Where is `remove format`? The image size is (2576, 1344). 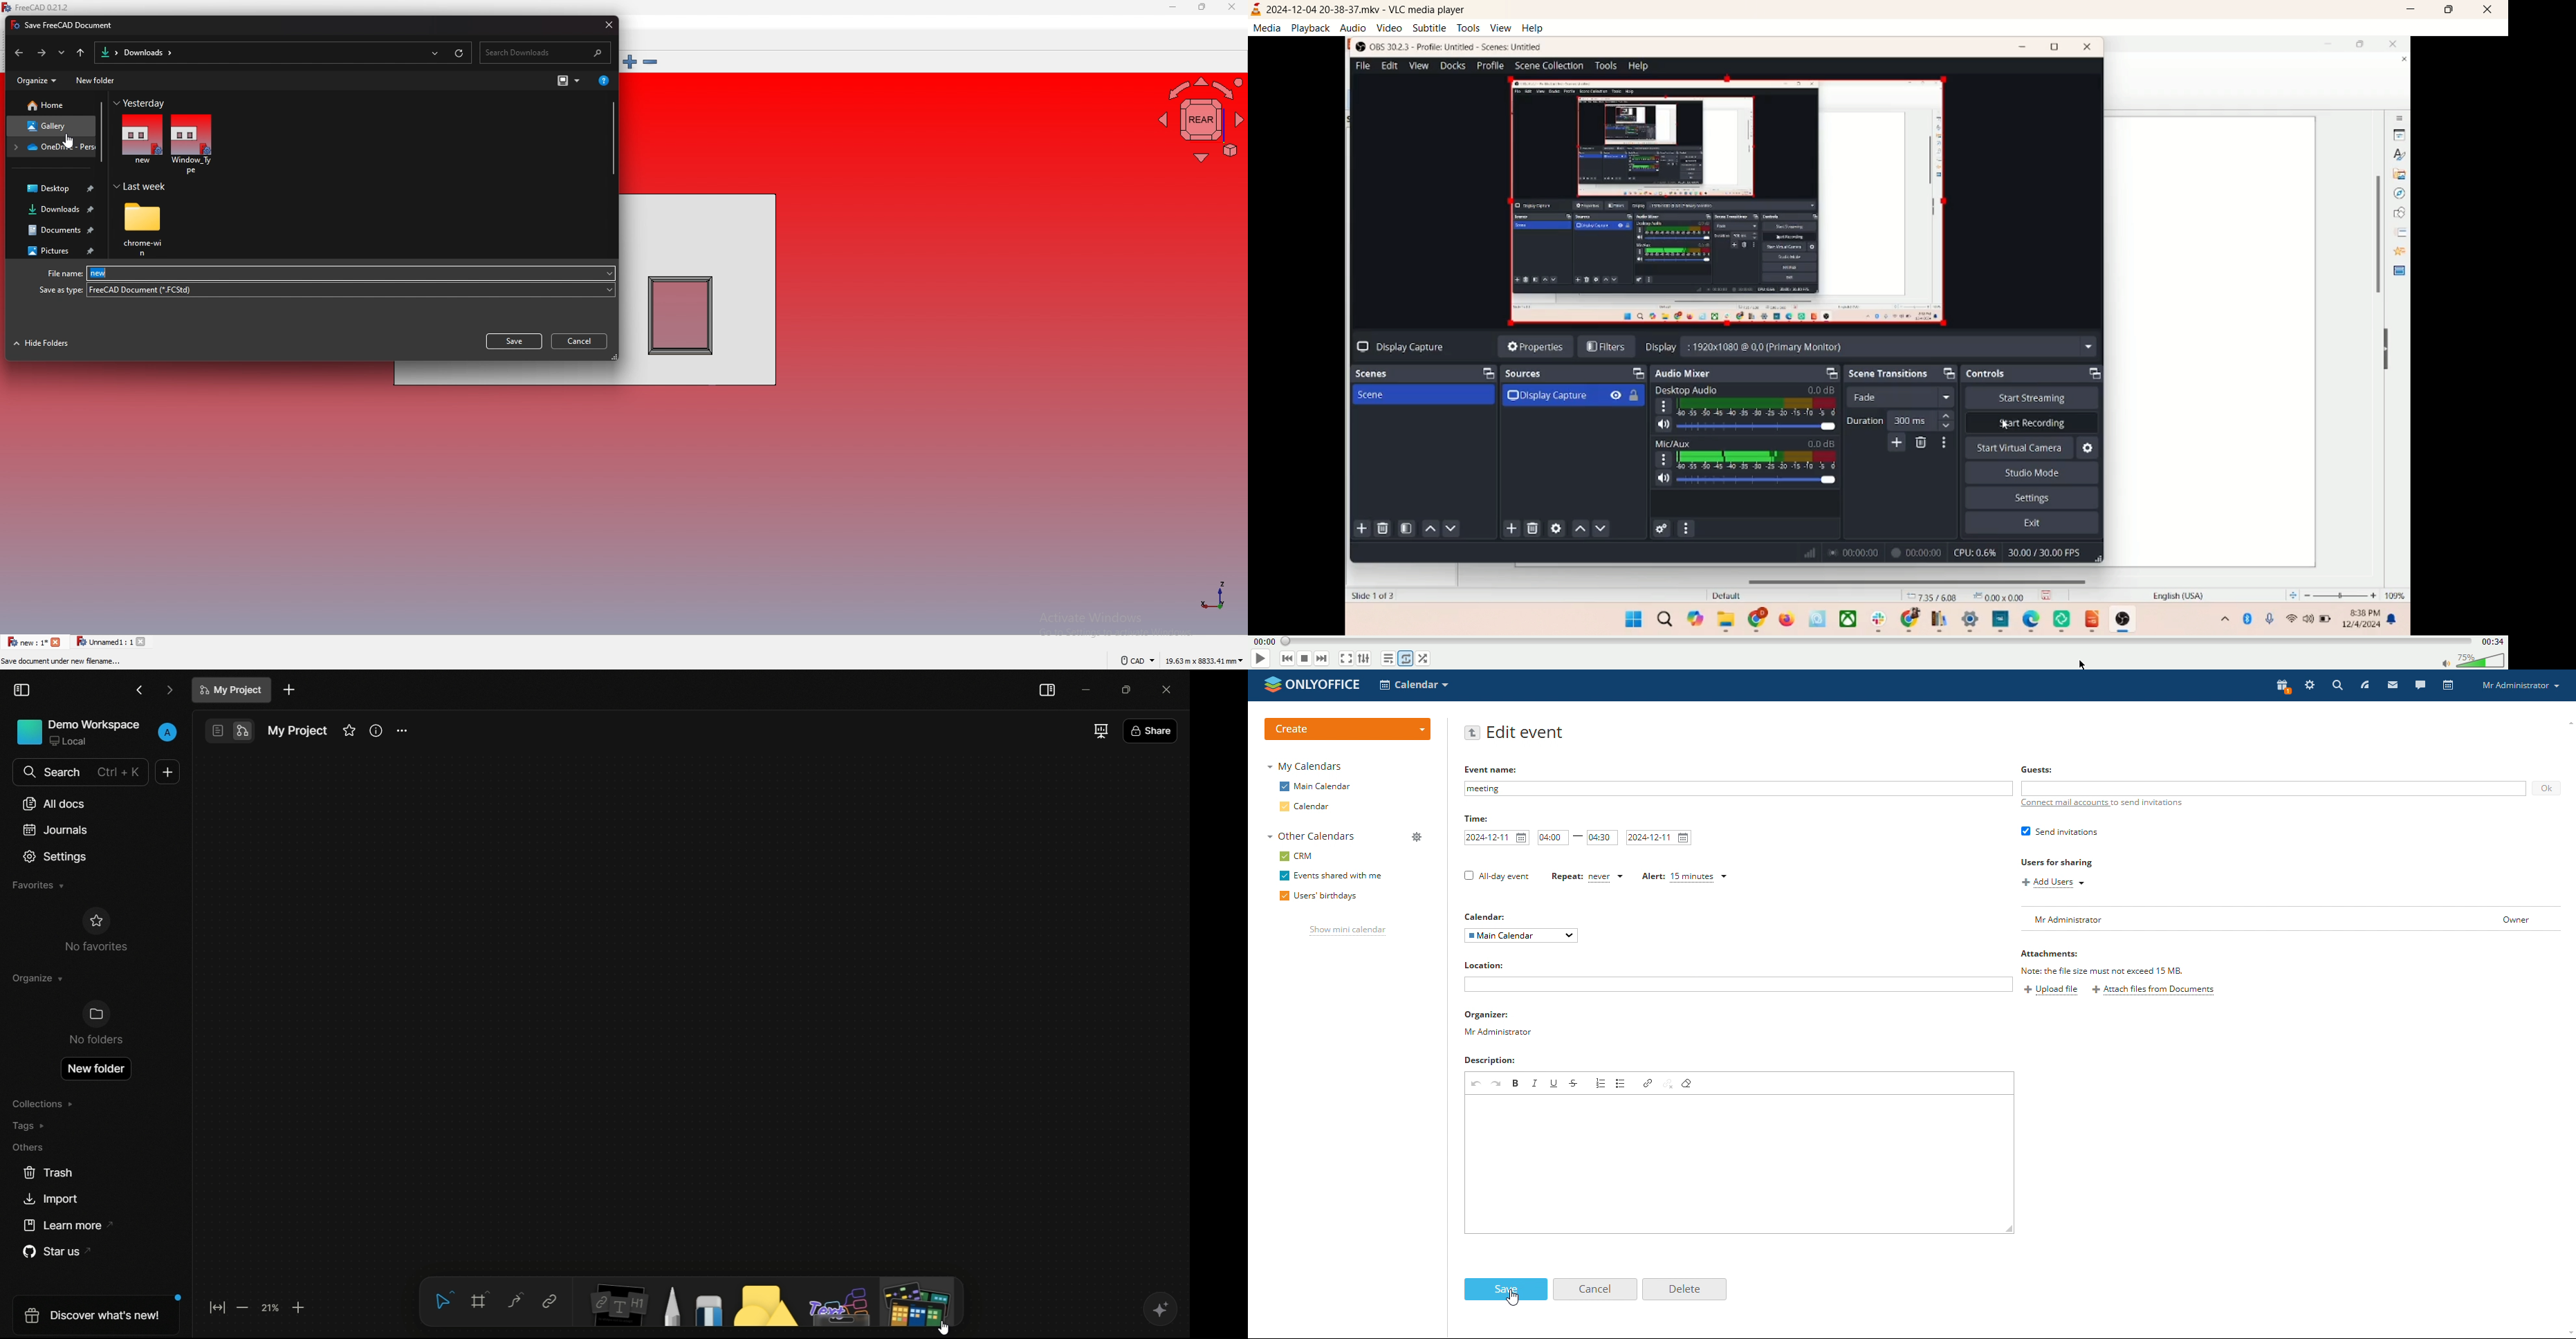
remove format is located at coordinates (1687, 1084).